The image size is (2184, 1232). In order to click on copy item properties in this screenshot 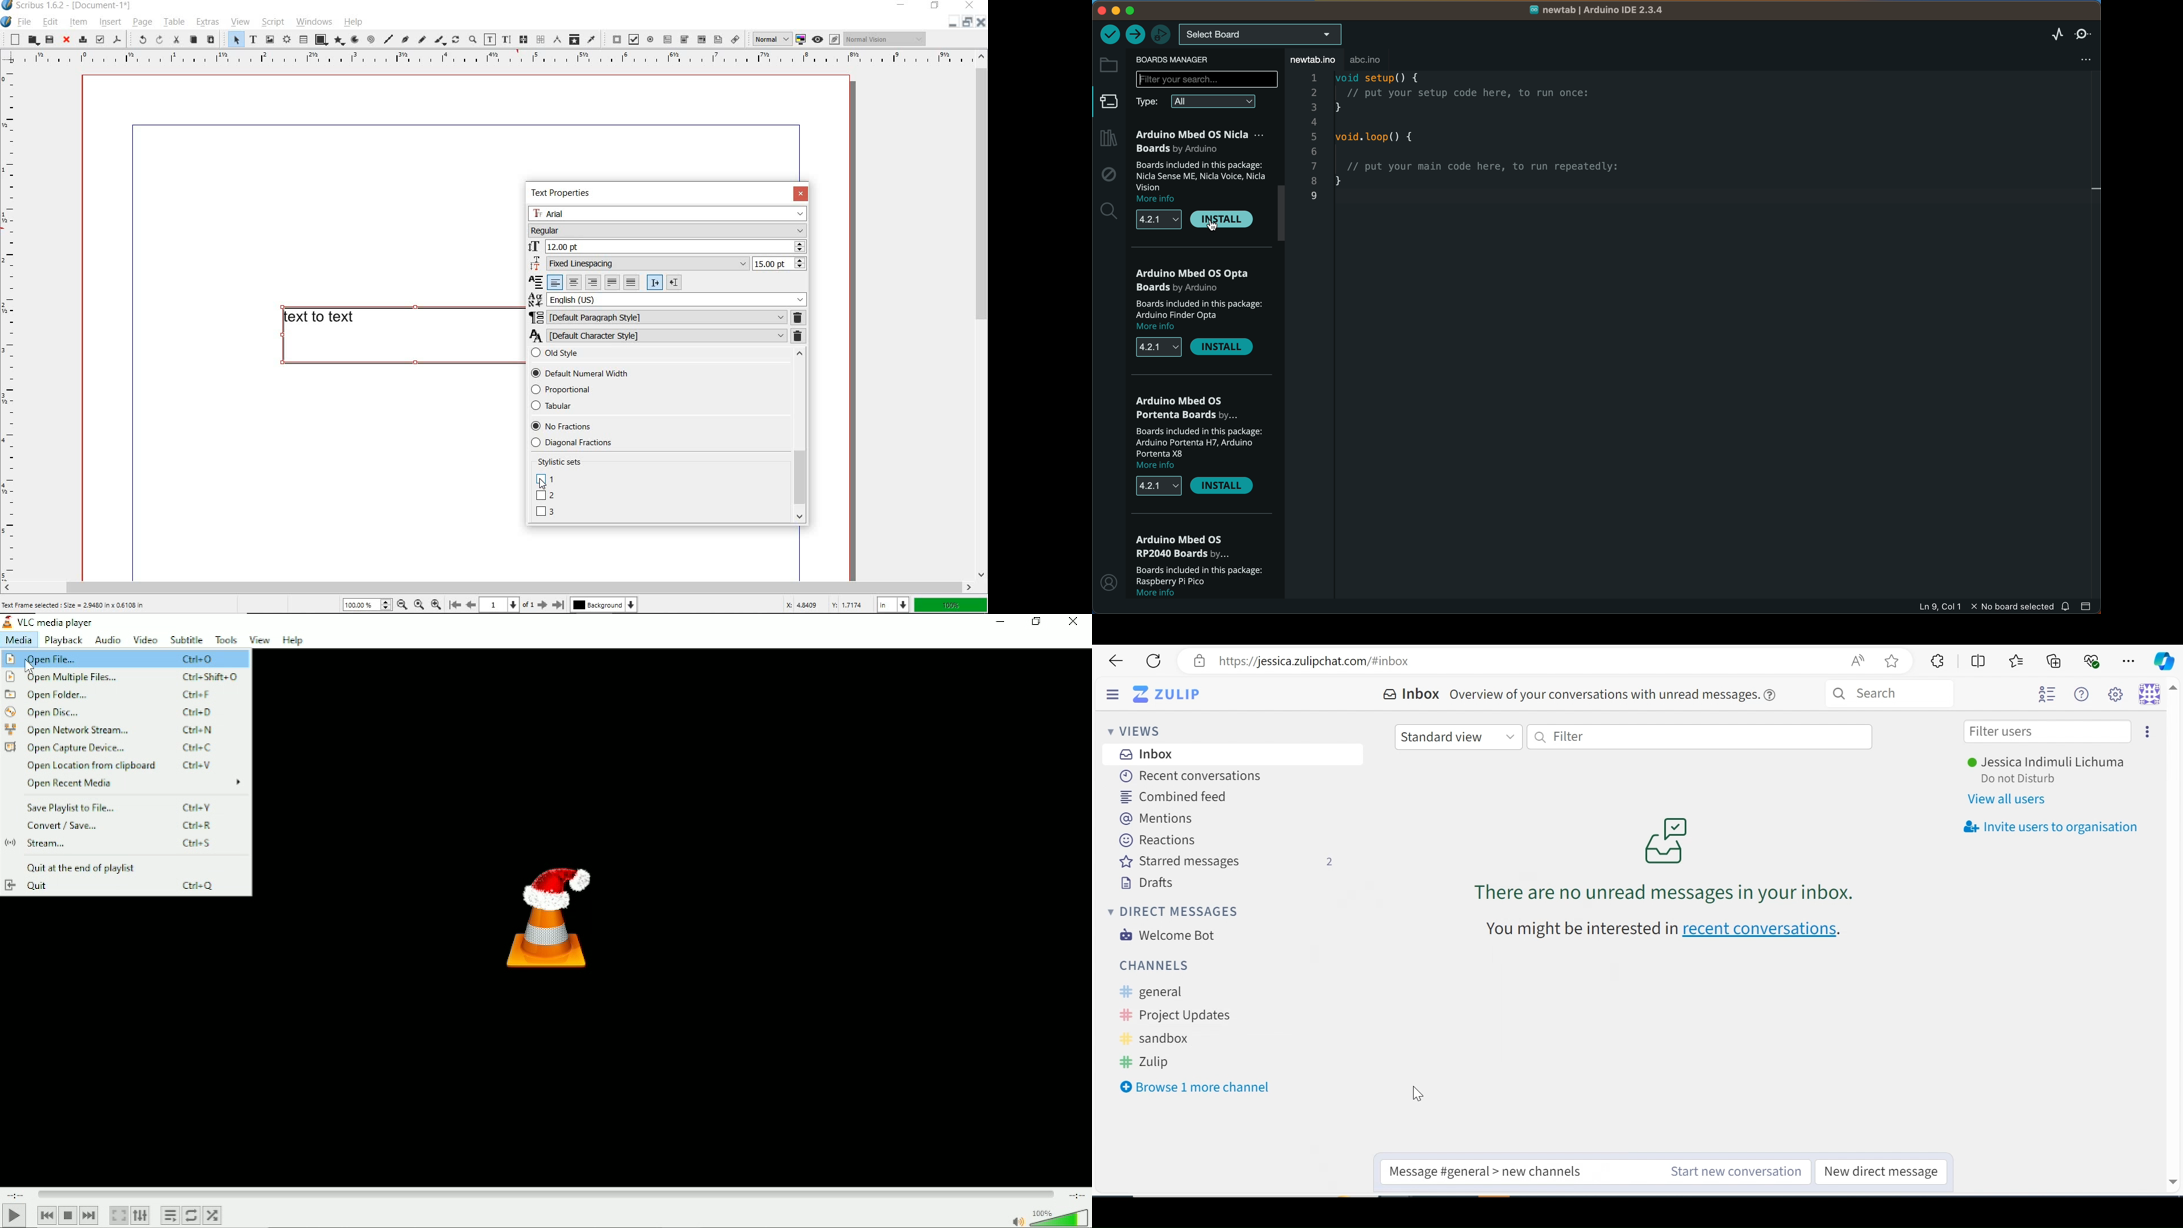, I will do `click(574, 39)`.